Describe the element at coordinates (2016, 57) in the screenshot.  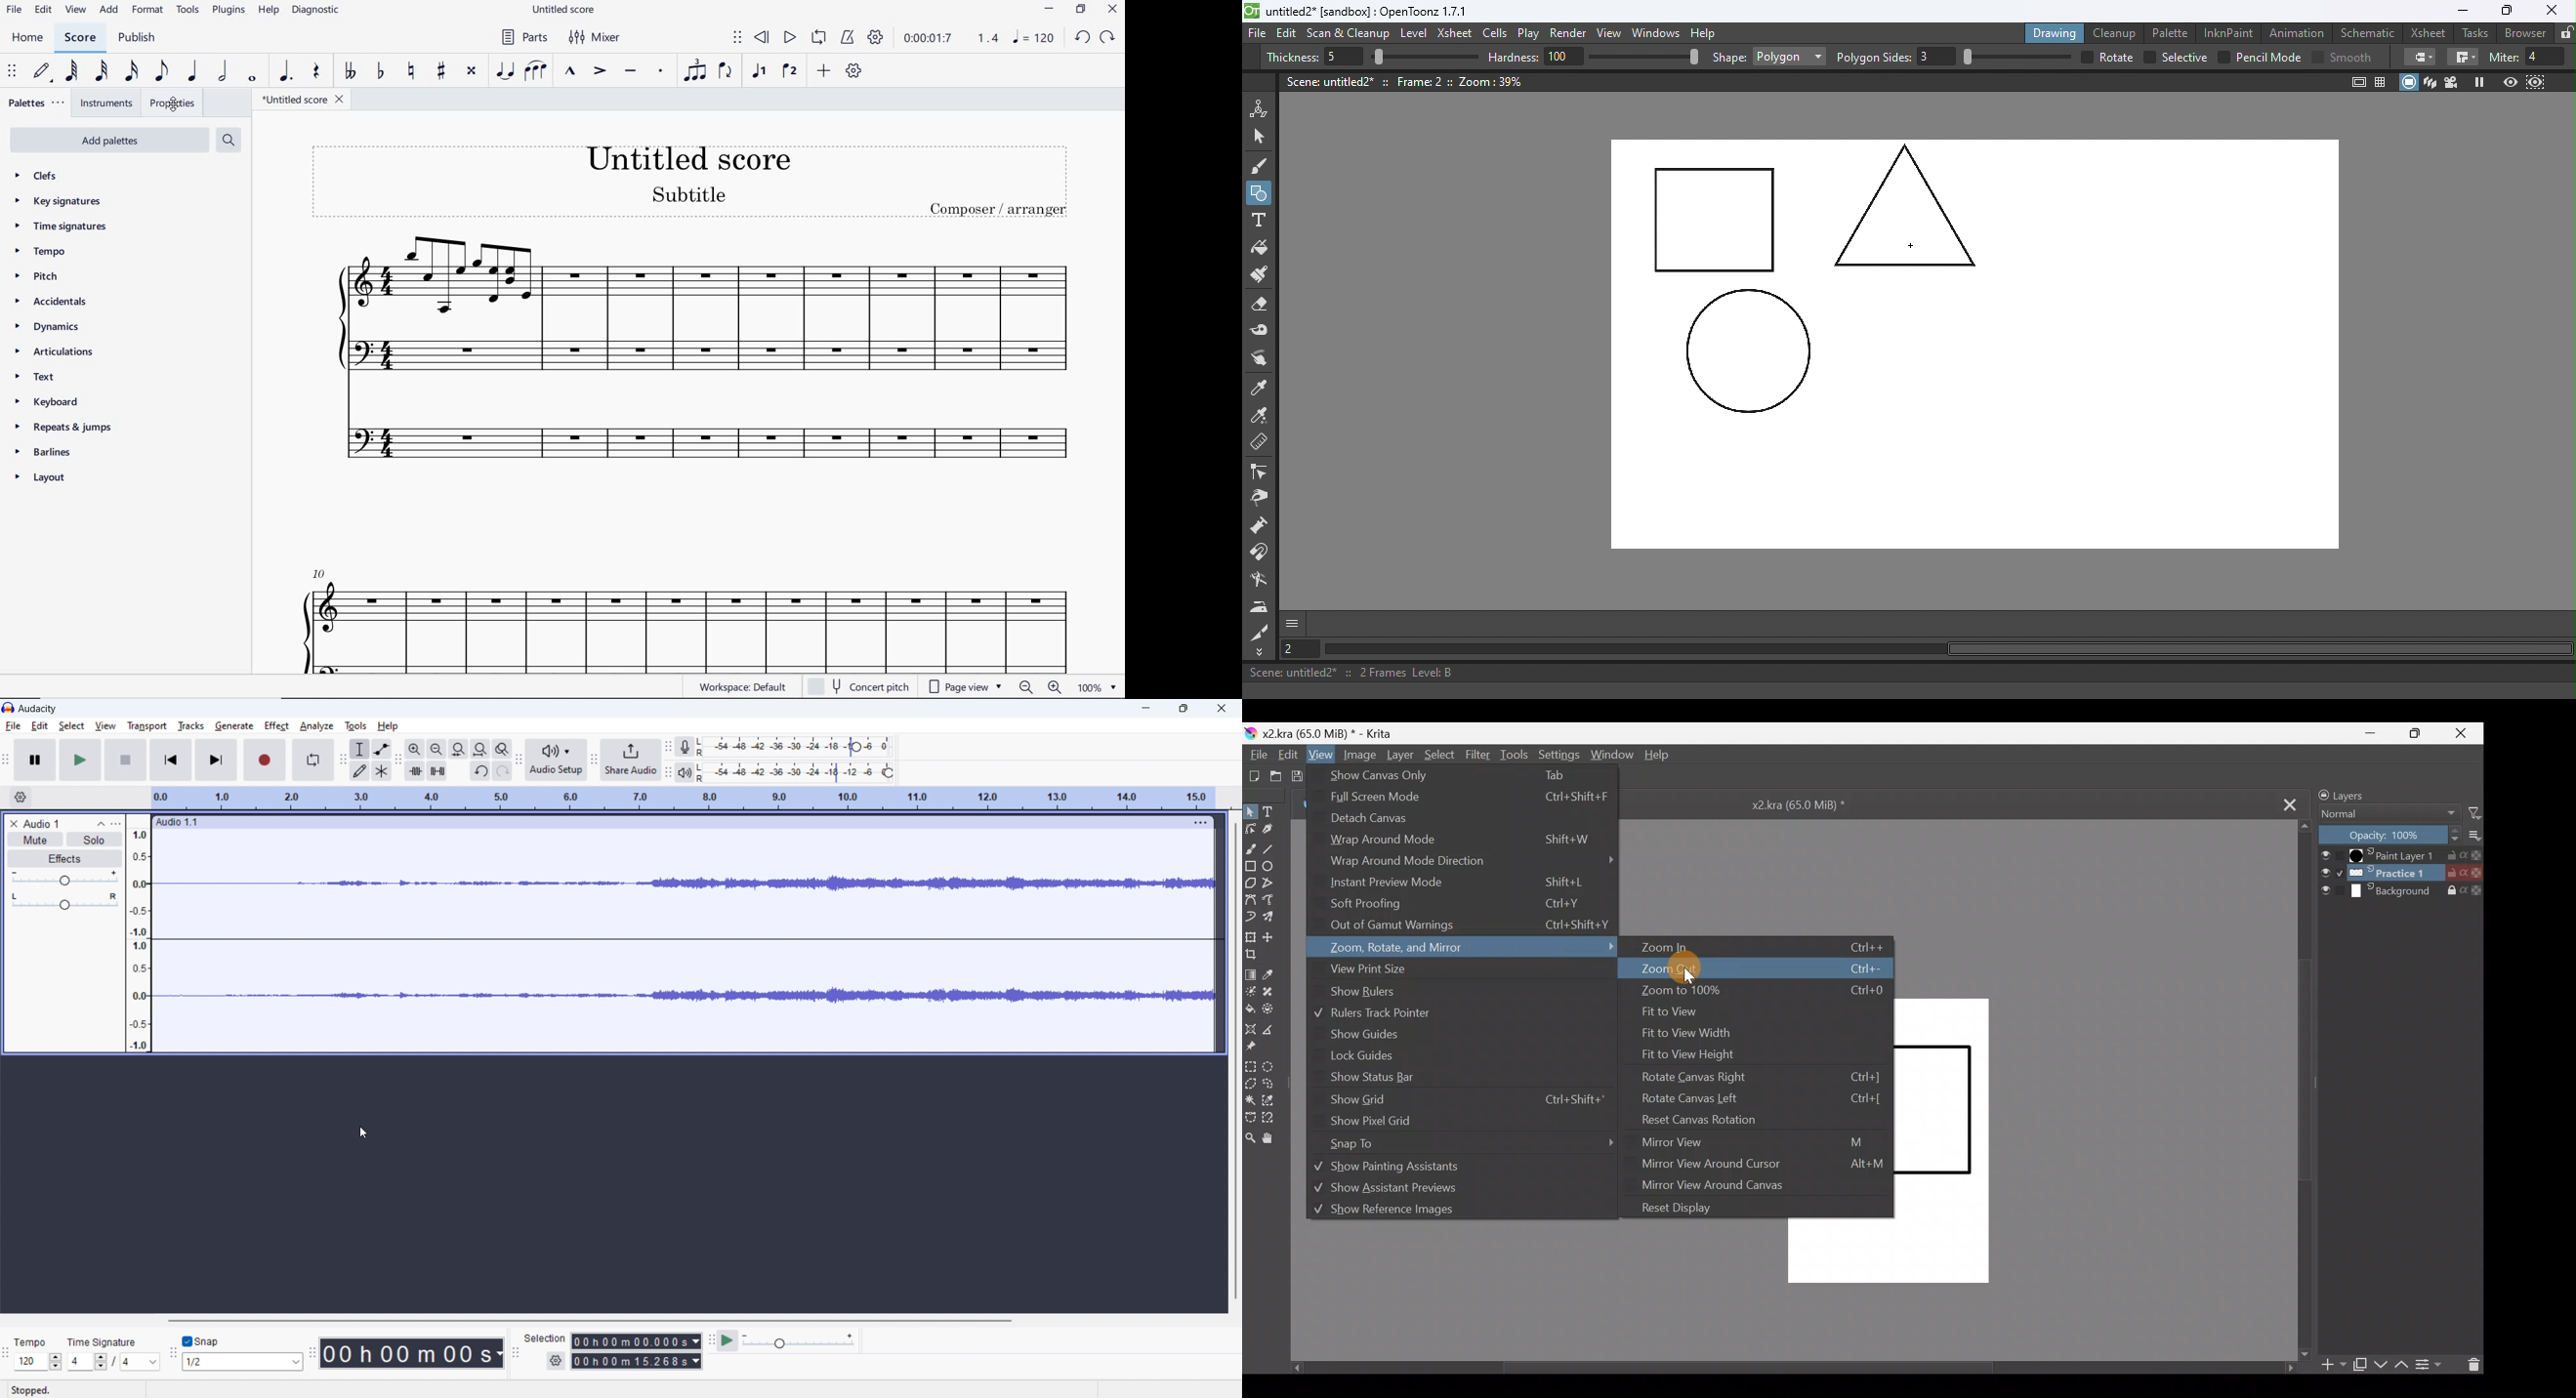
I see `slider` at that location.